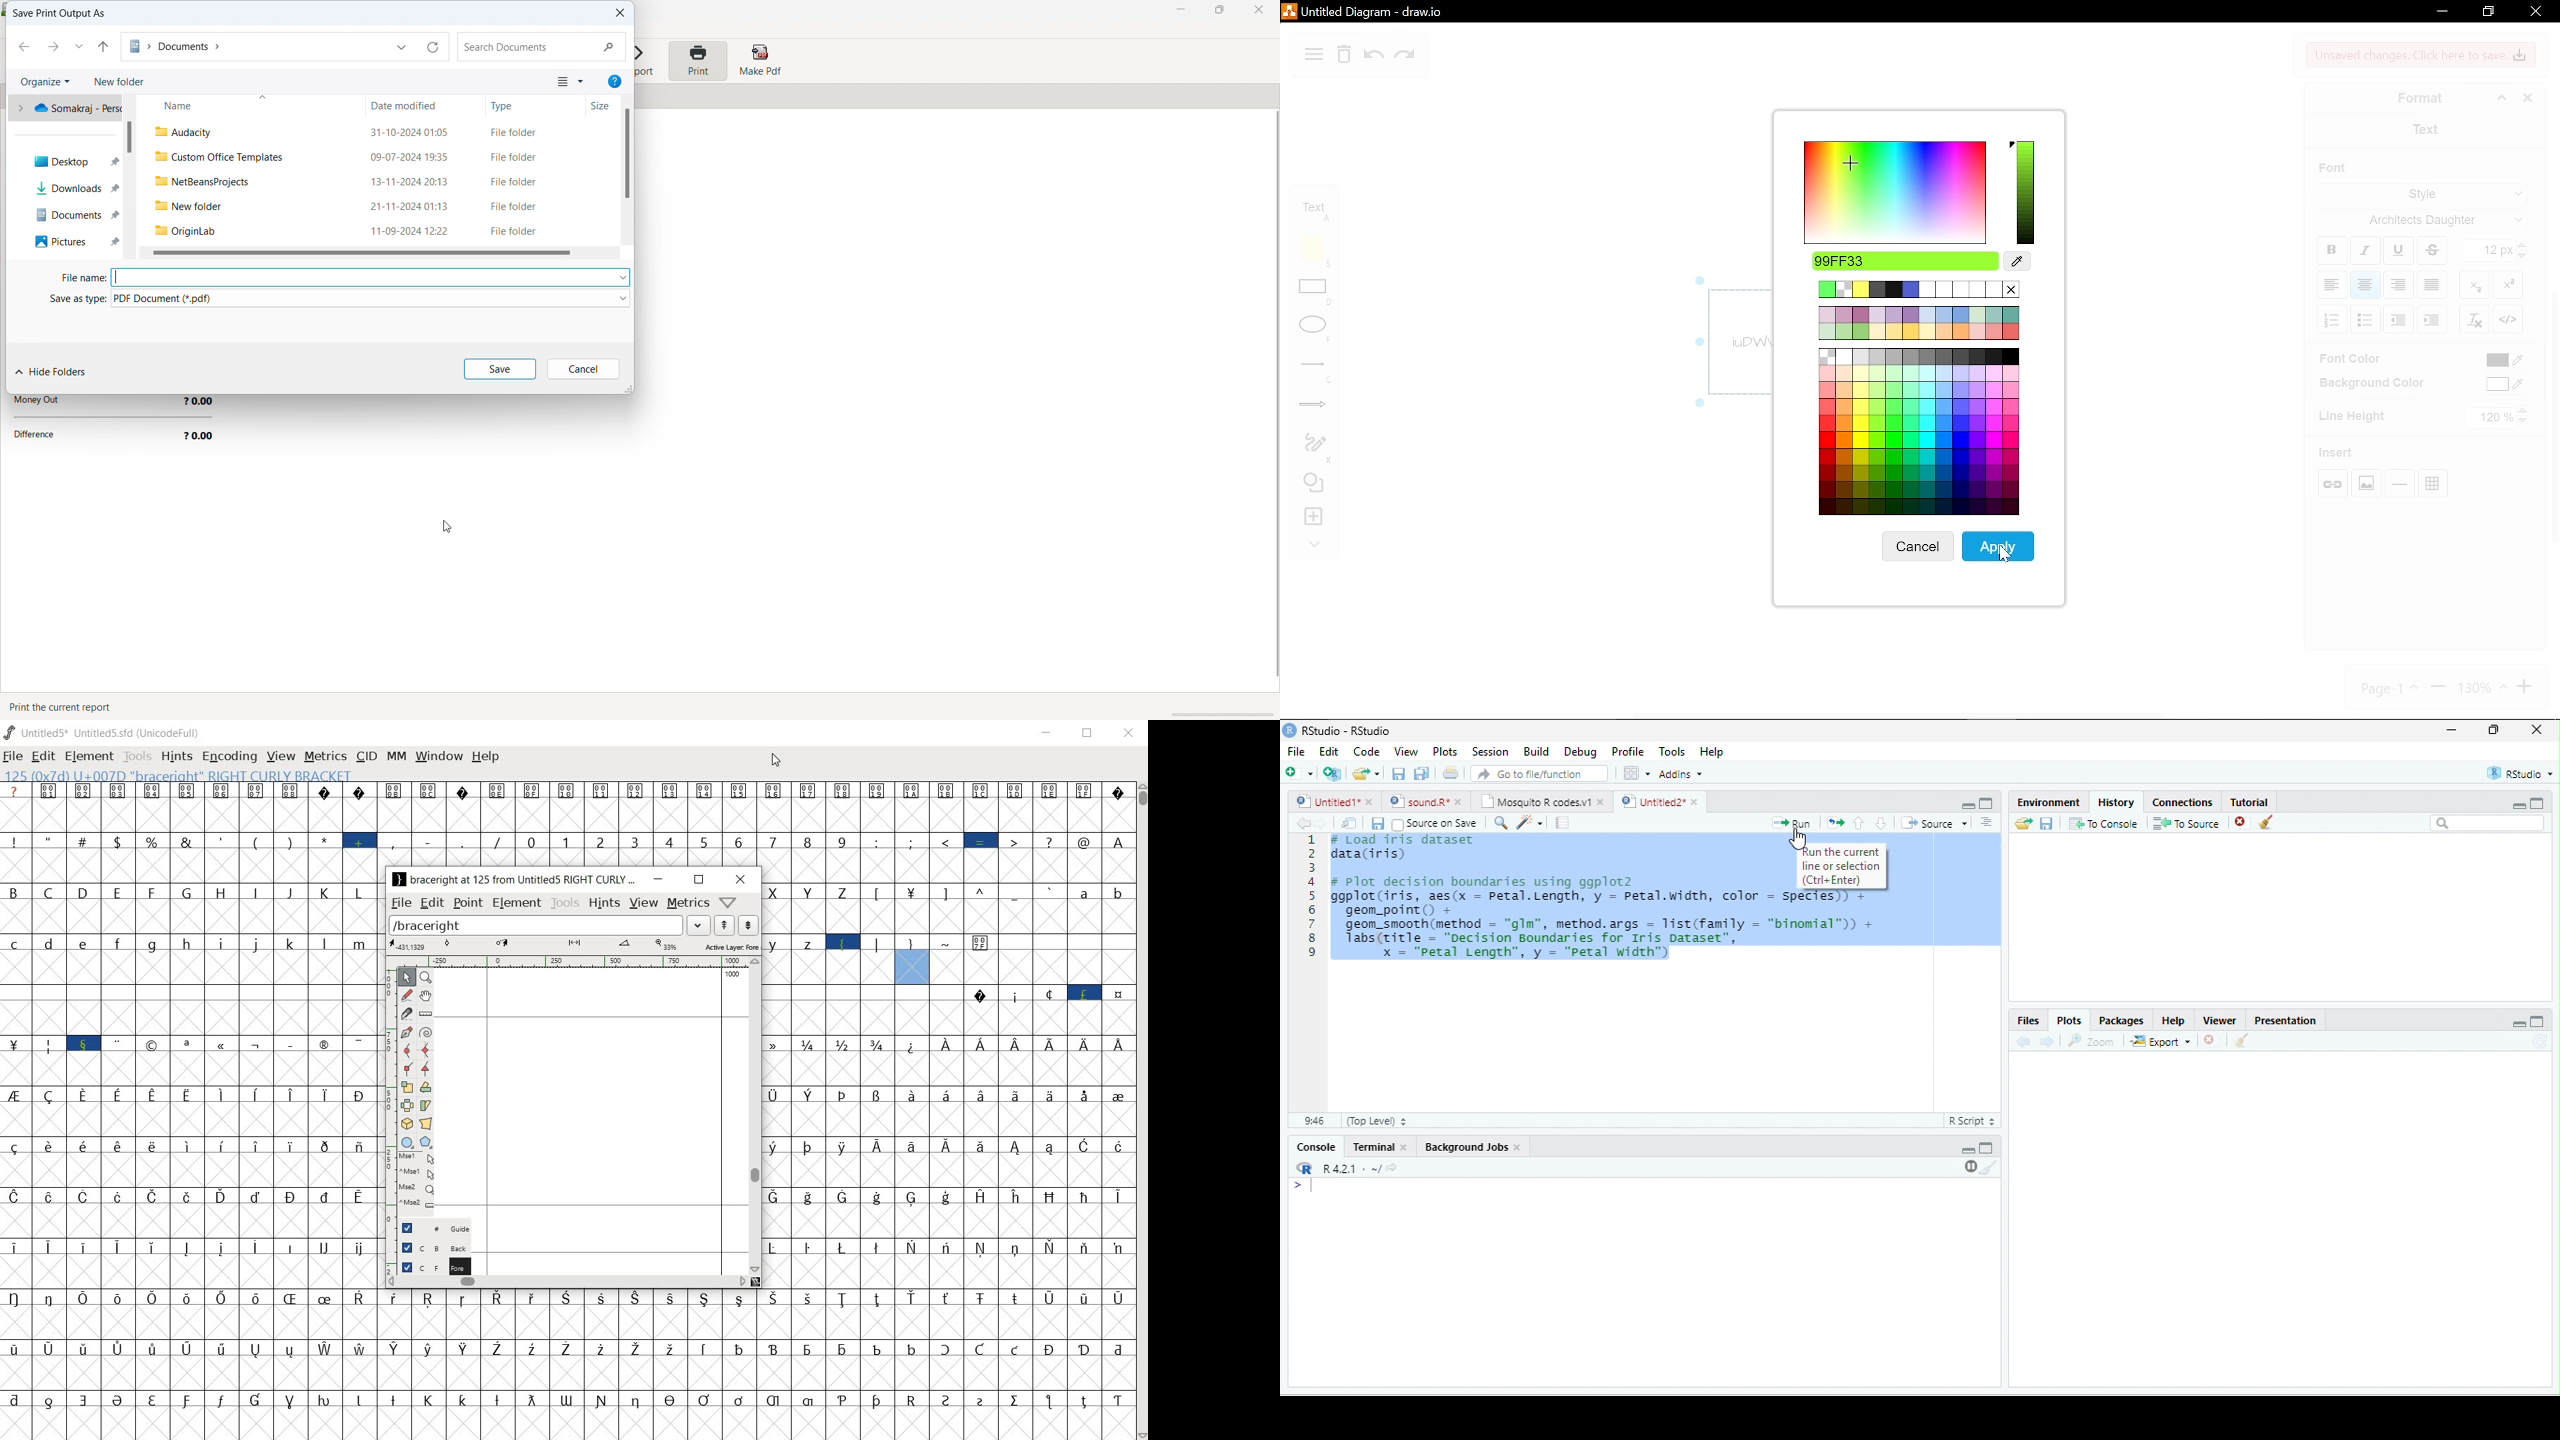 The height and width of the screenshot is (1456, 2576). I want to click on apply, so click(2000, 548).